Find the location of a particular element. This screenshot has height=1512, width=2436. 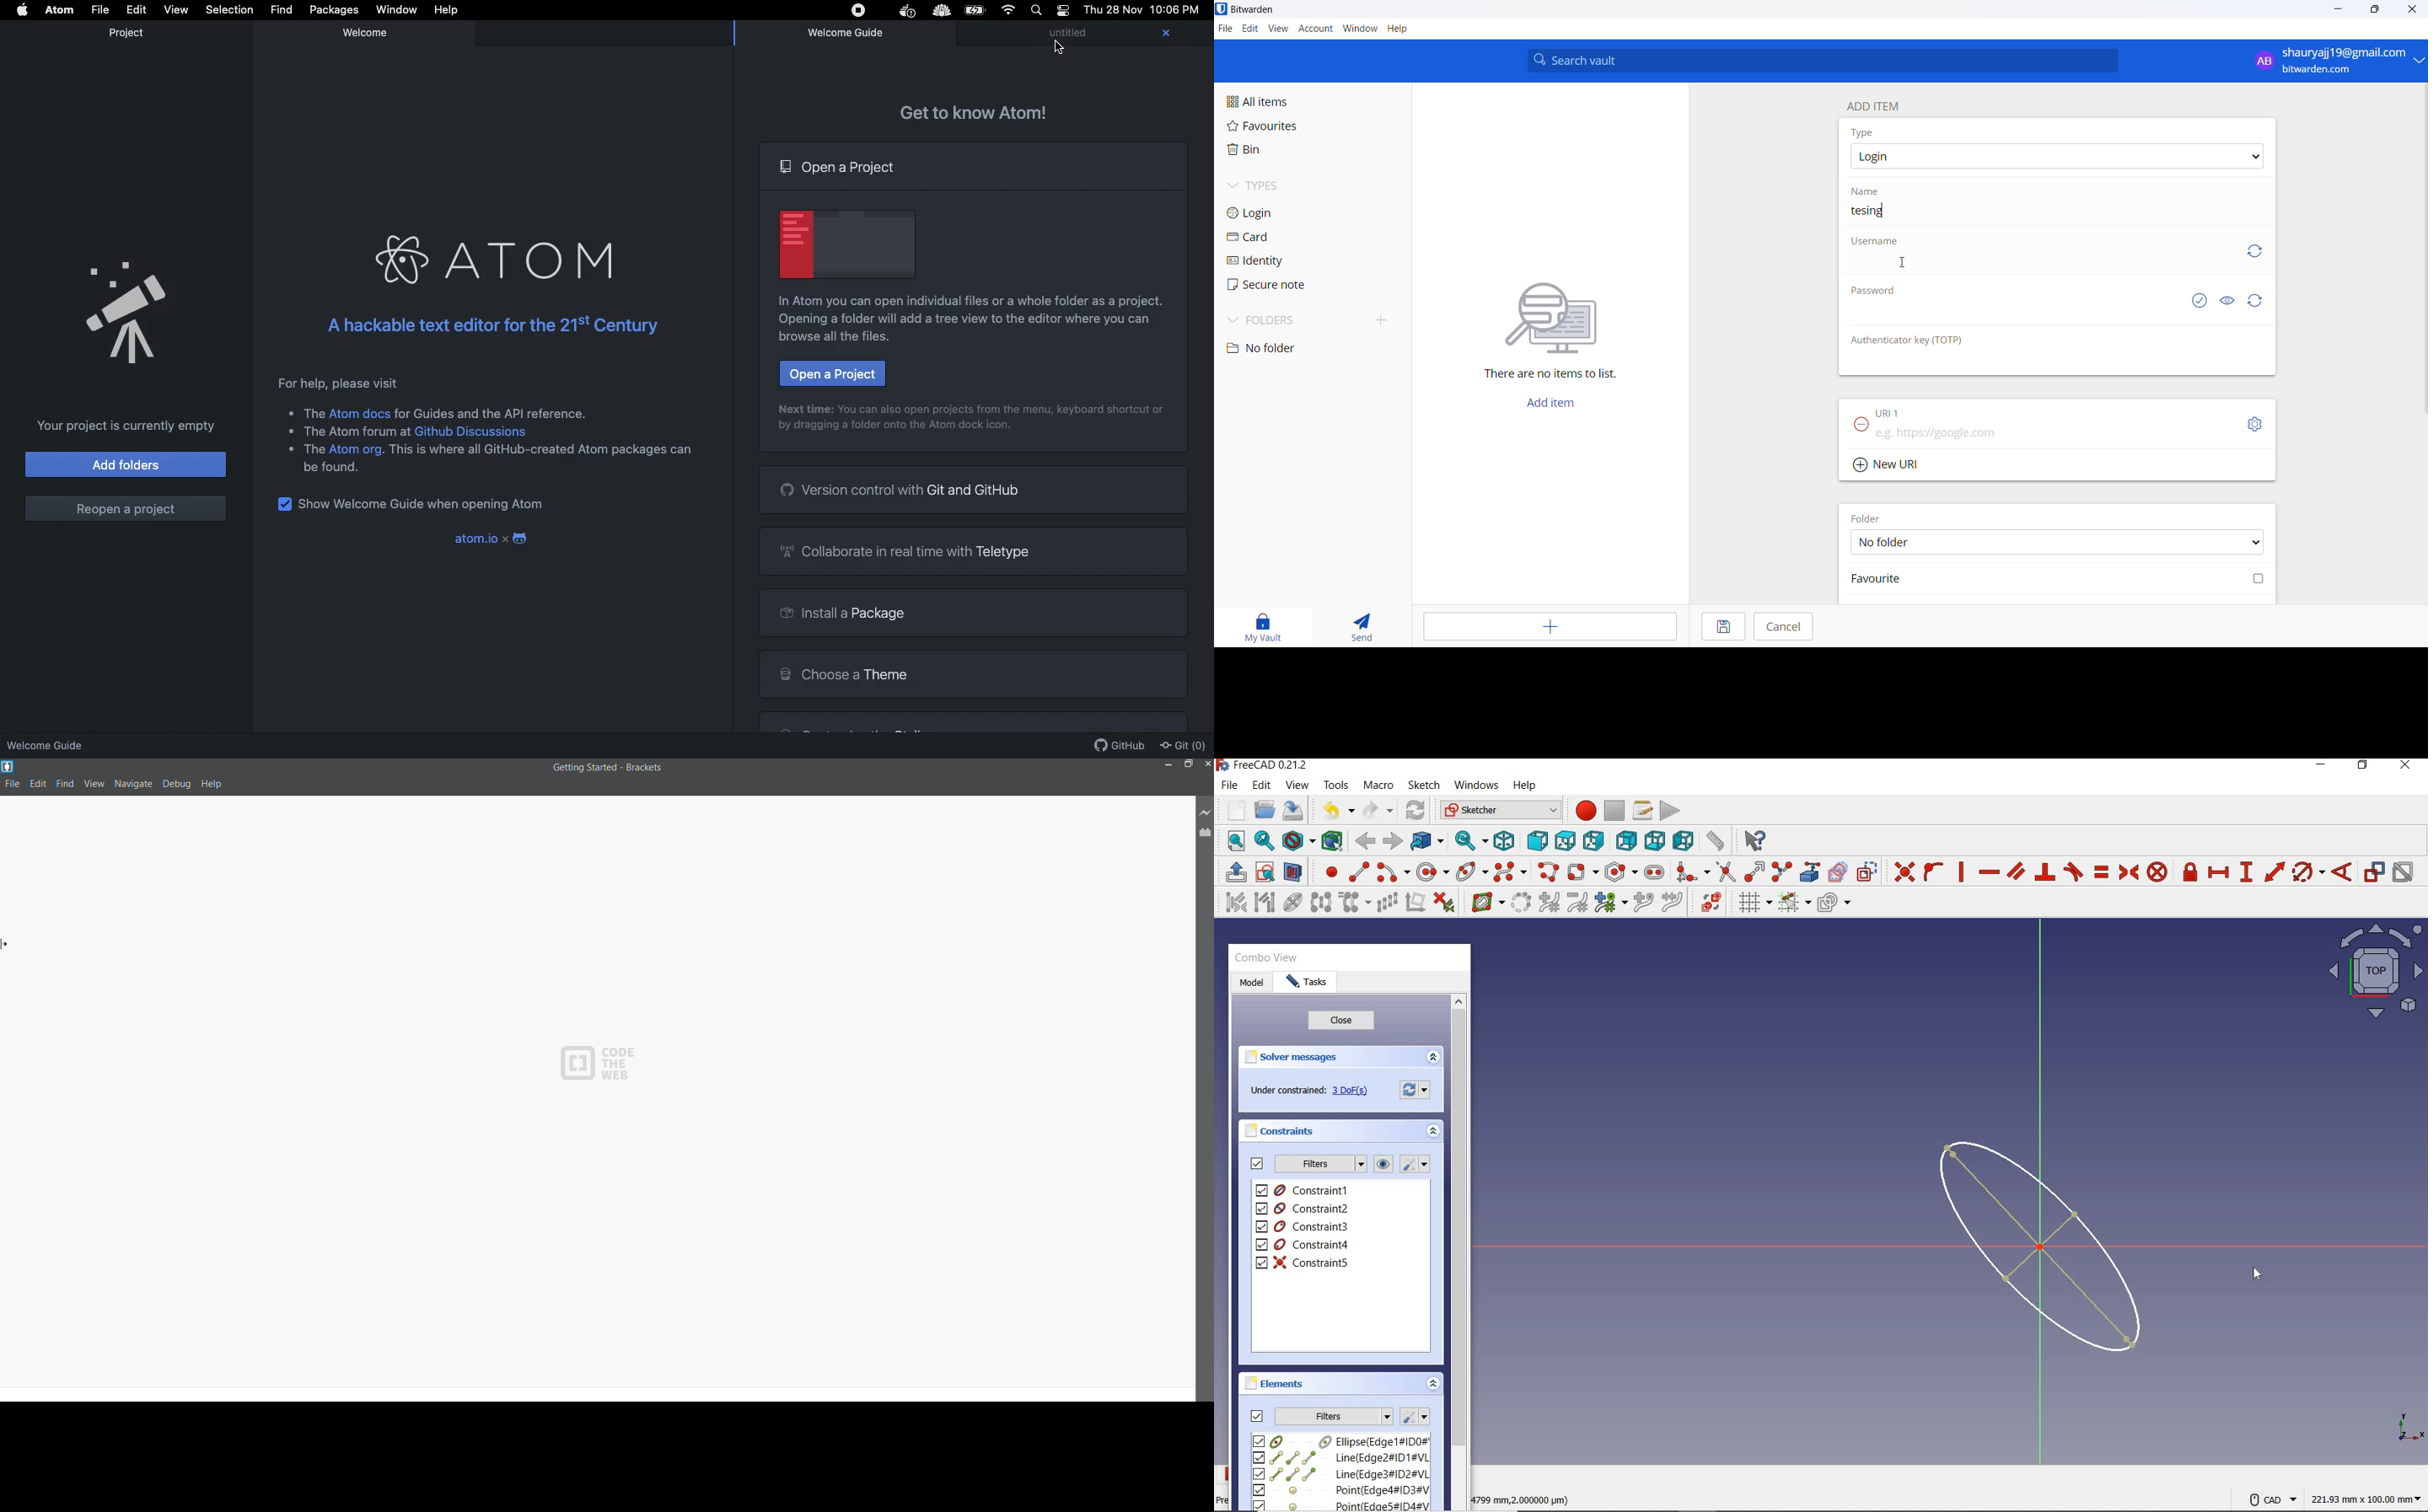

constraint1 is located at coordinates (1307, 1191).